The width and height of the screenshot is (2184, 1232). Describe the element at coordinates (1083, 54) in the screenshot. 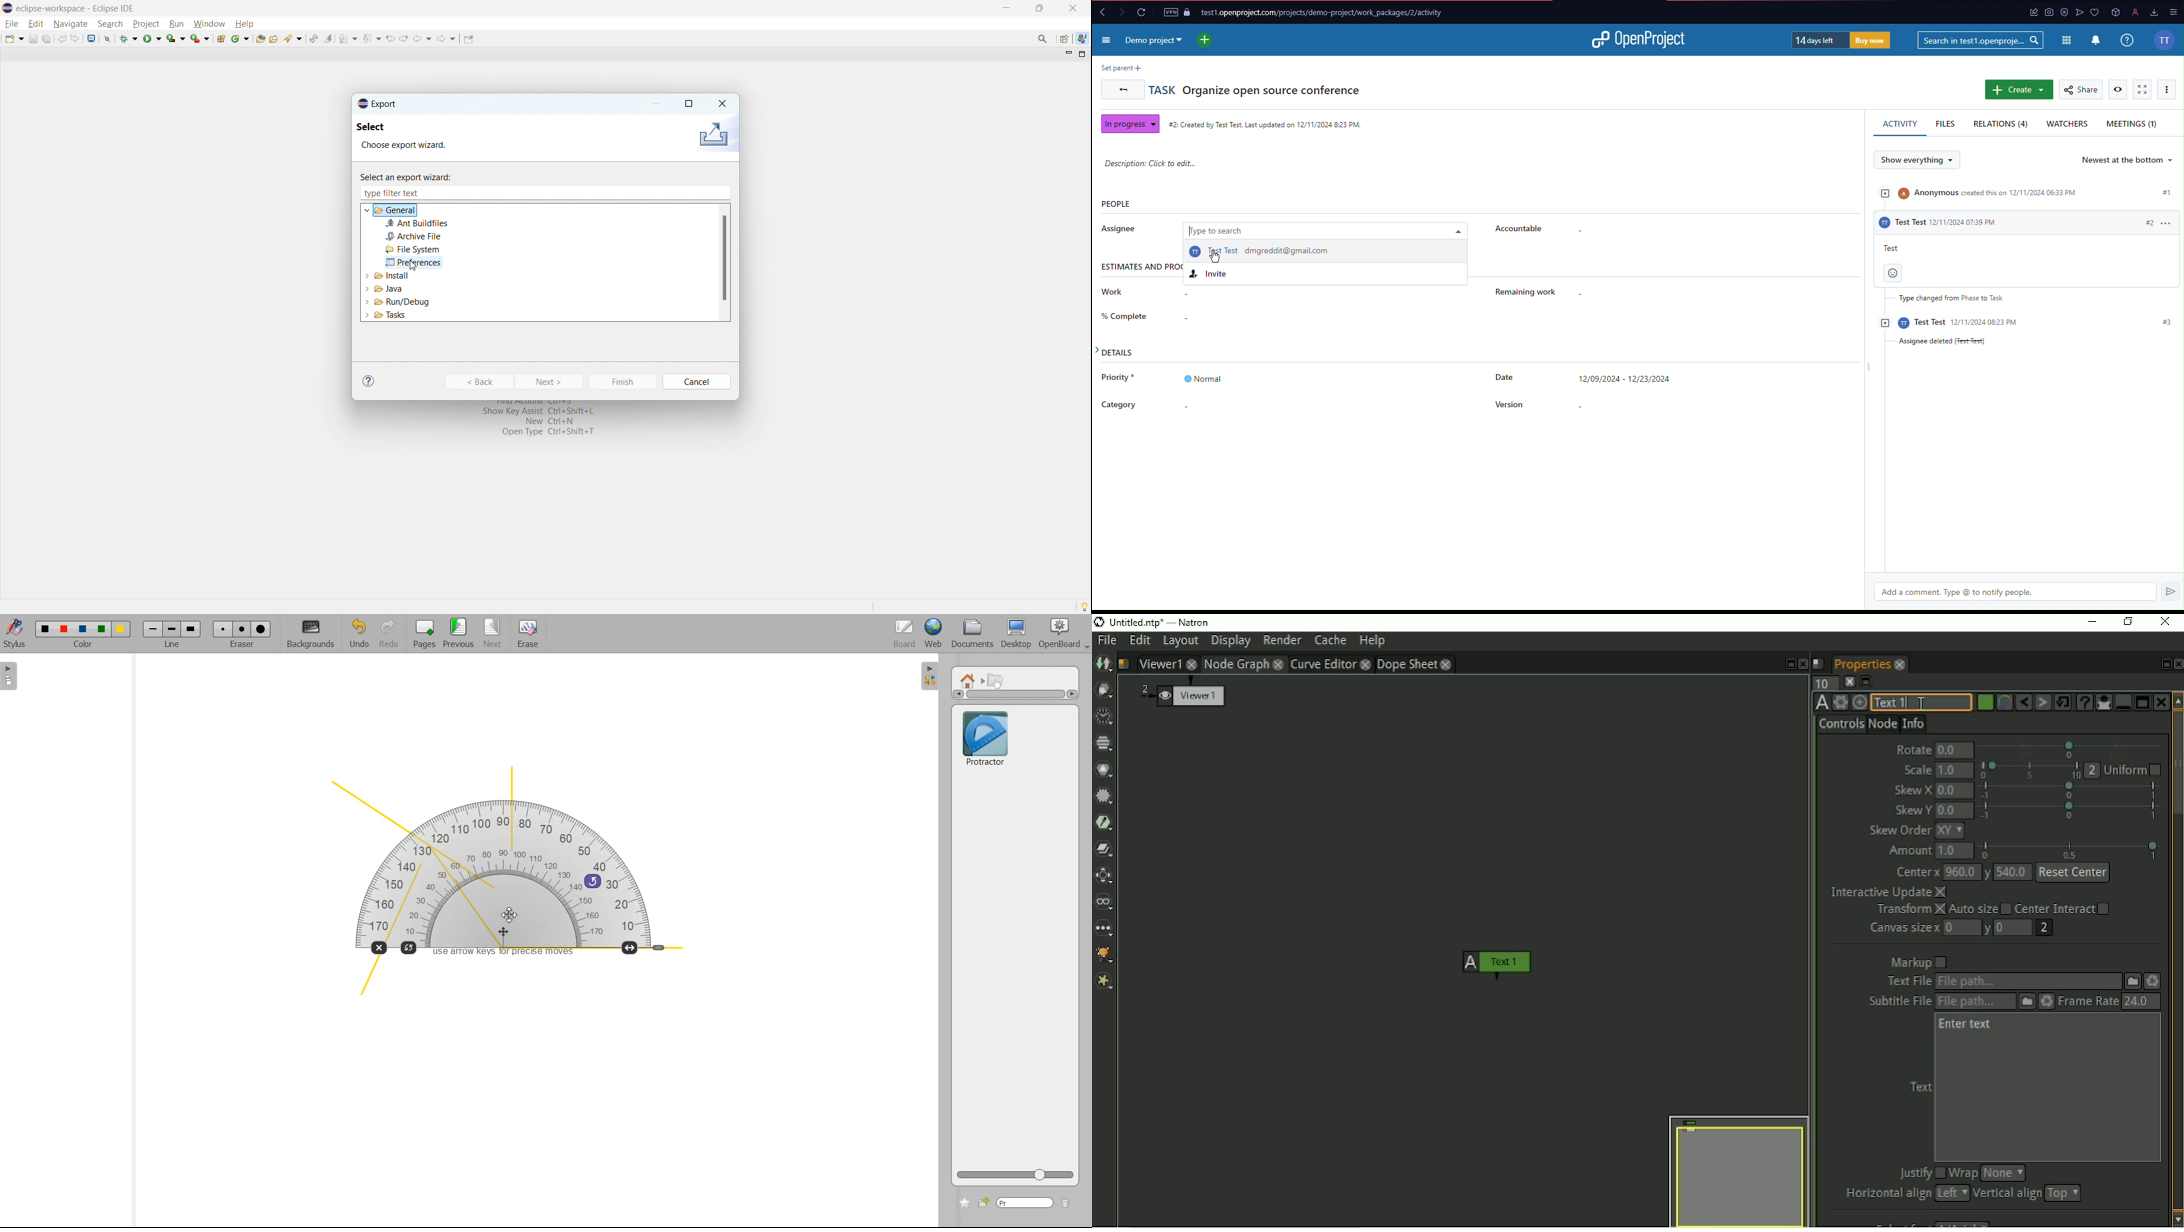

I see `maximize view` at that location.